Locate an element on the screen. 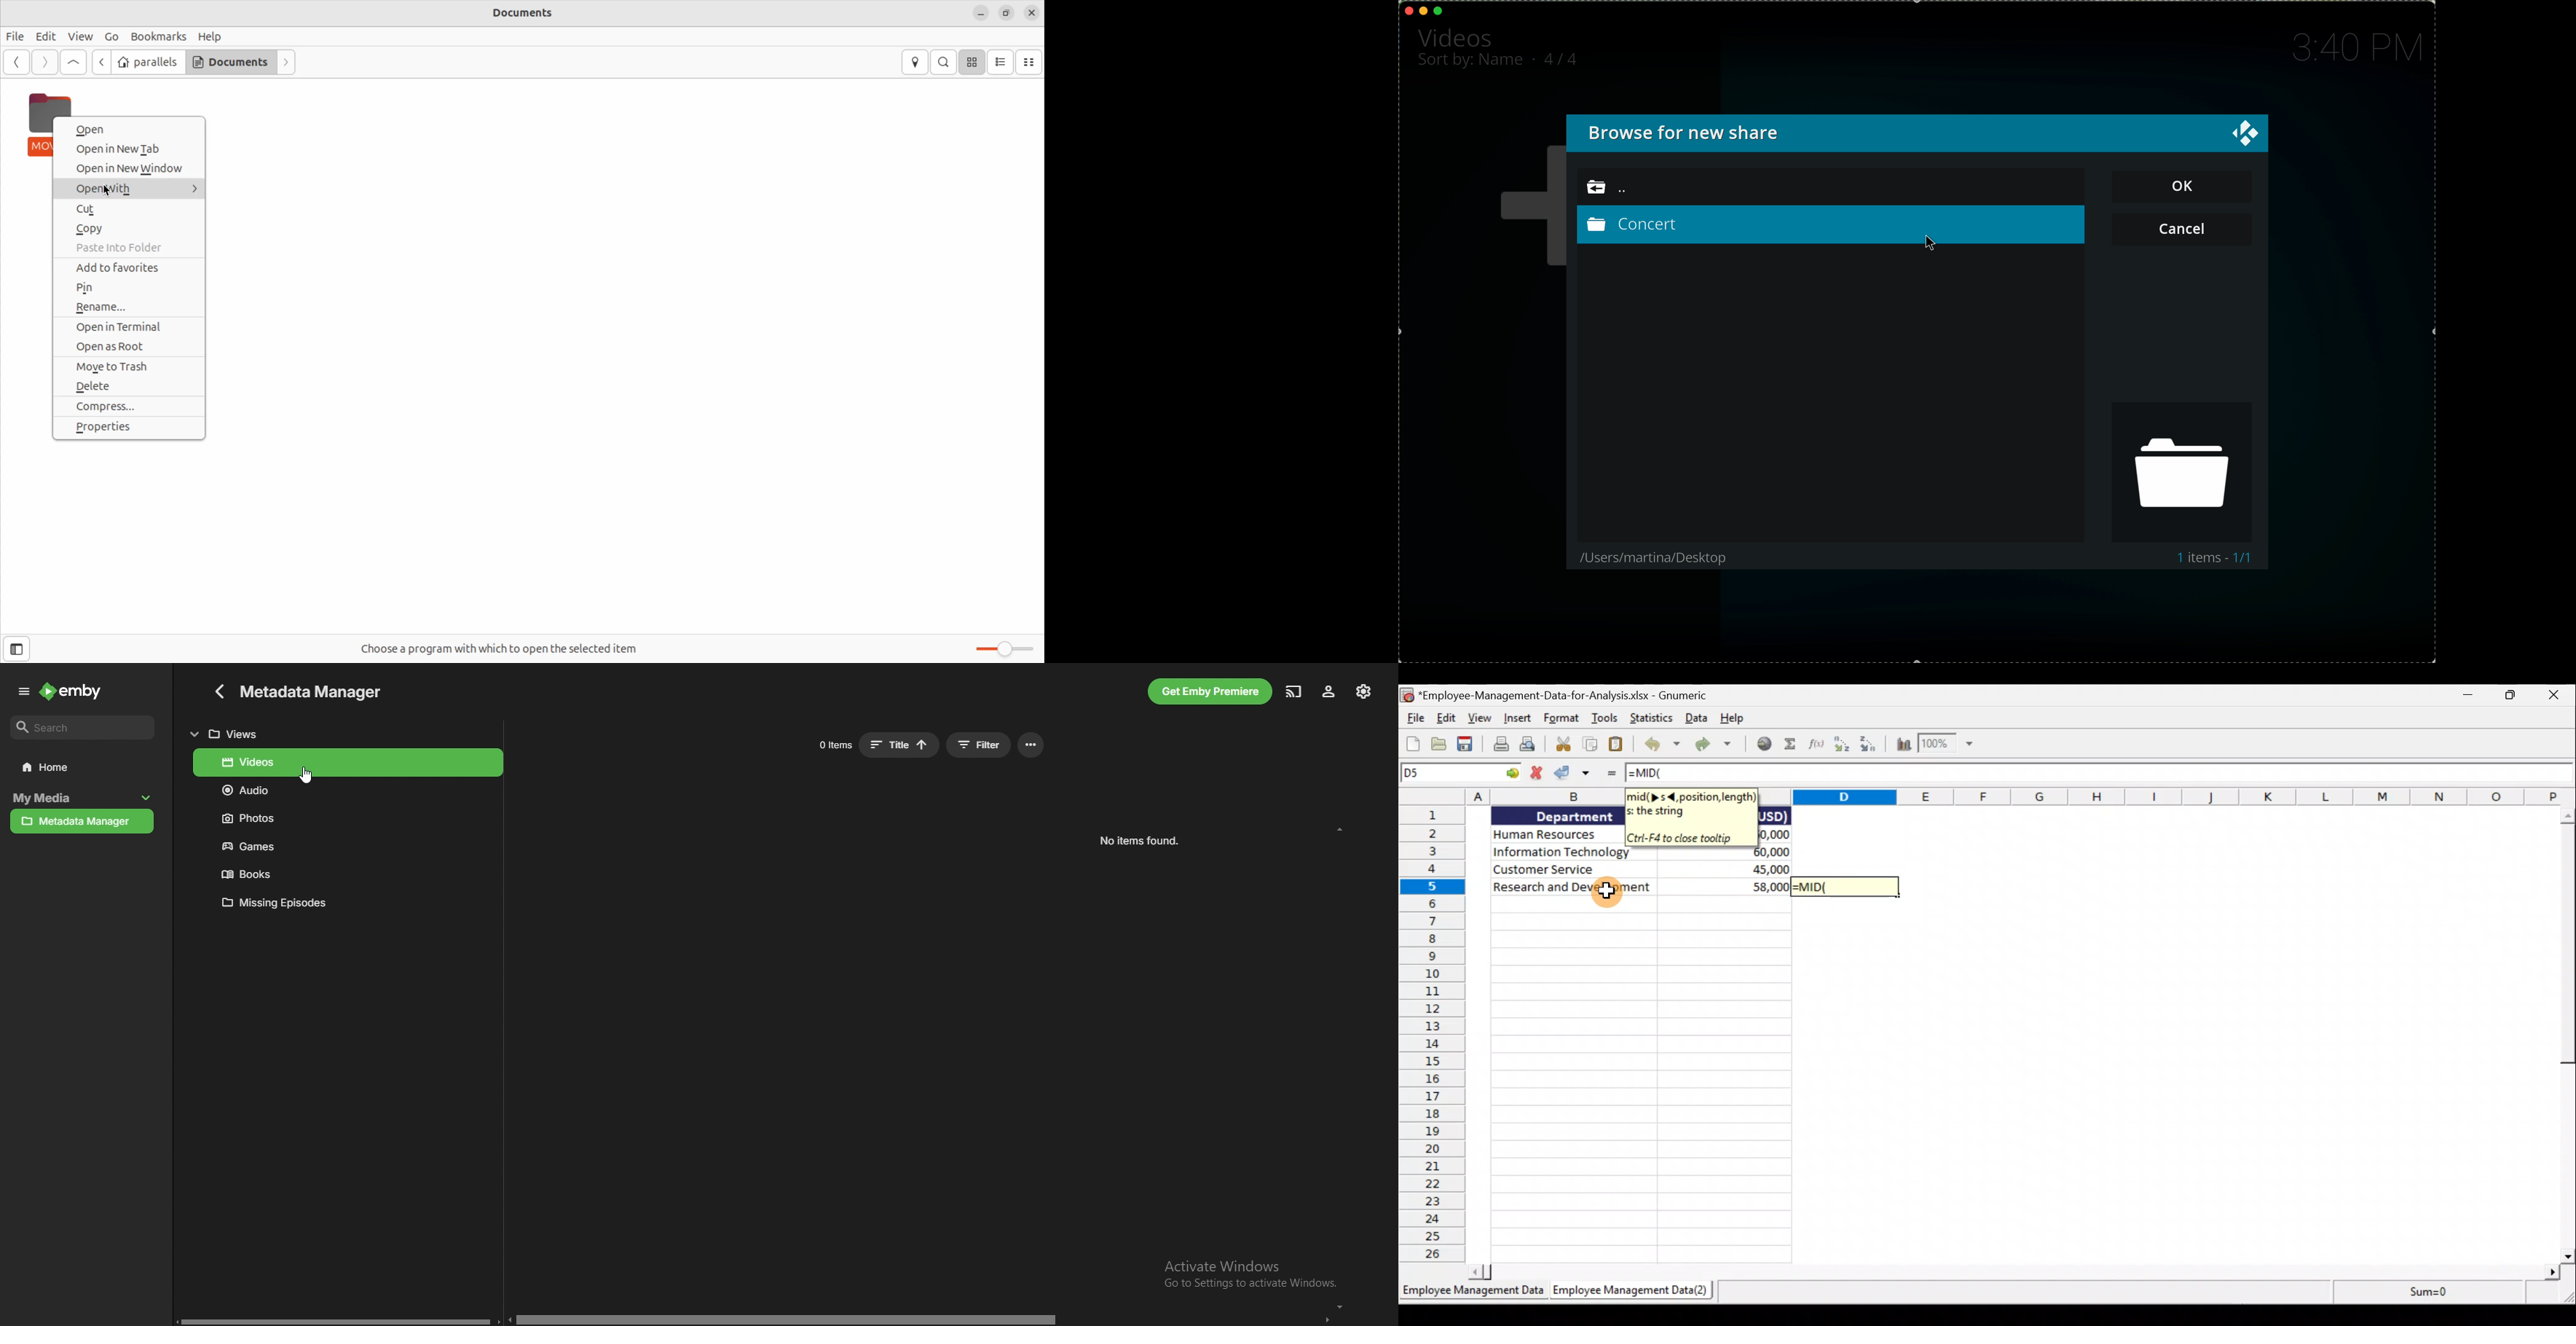 The width and height of the screenshot is (2576, 1344). no items found is located at coordinates (1138, 840).